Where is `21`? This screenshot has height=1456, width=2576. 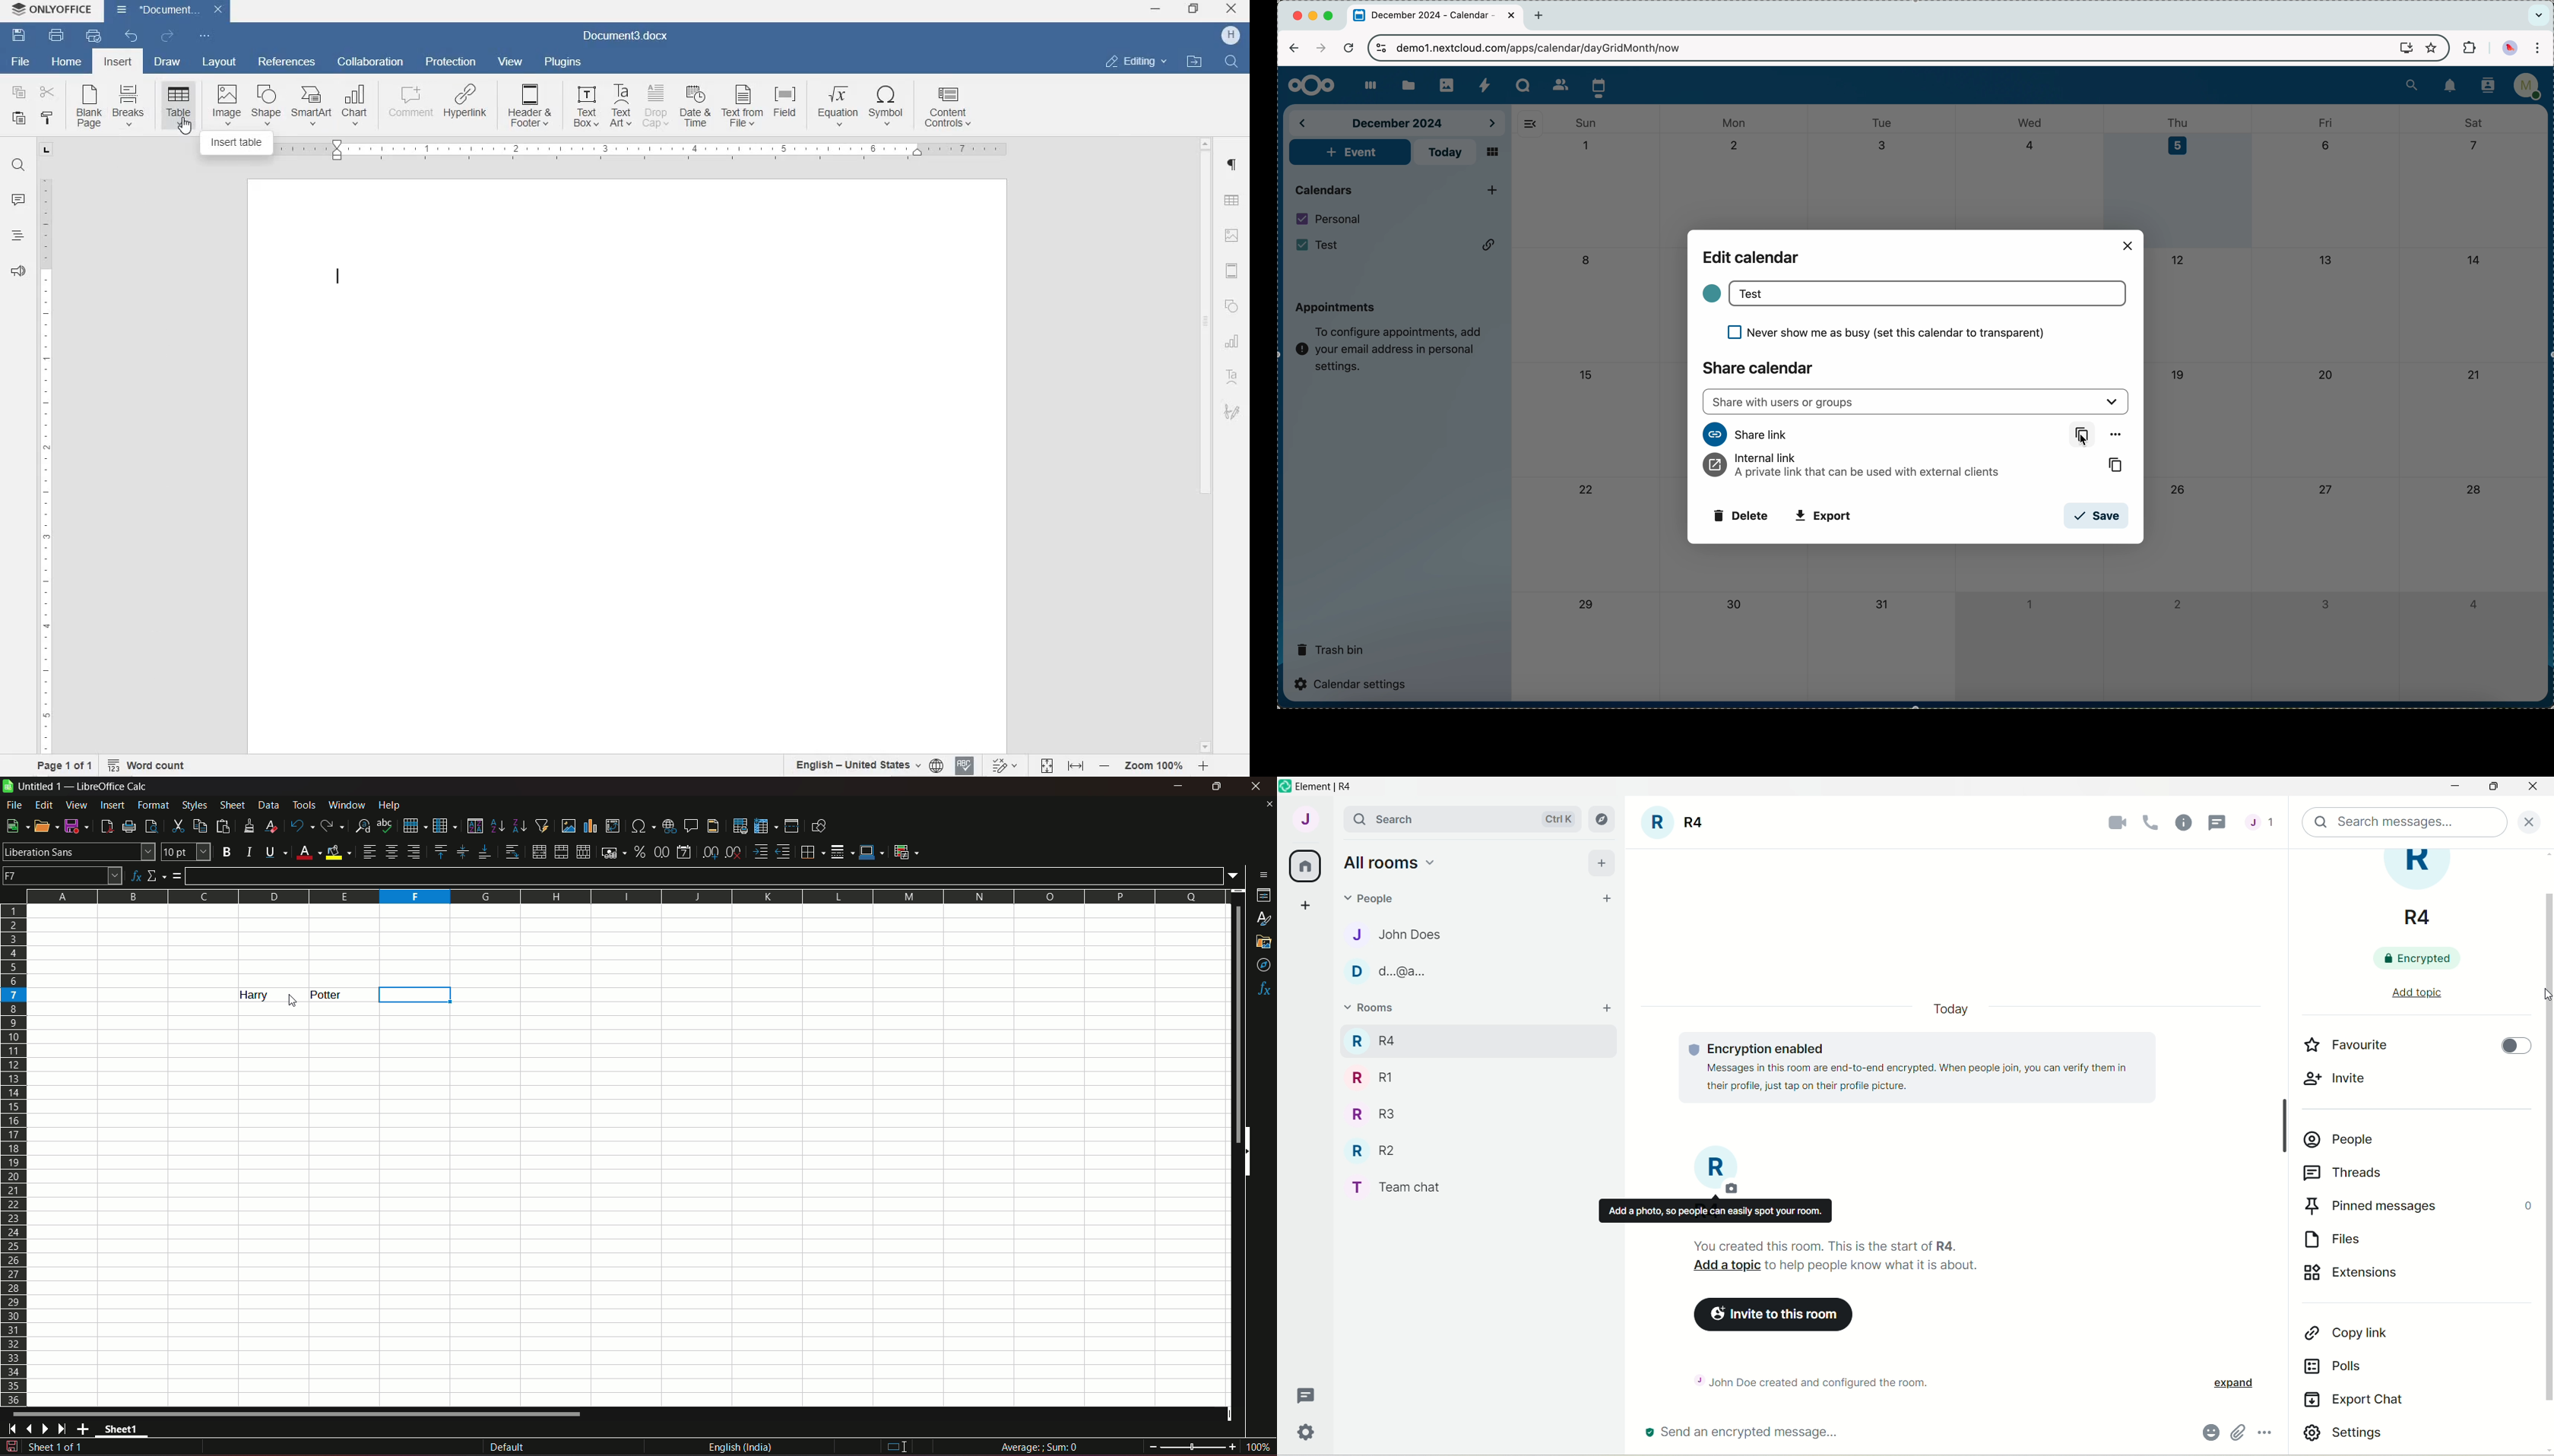
21 is located at coordinates (2473, 375).